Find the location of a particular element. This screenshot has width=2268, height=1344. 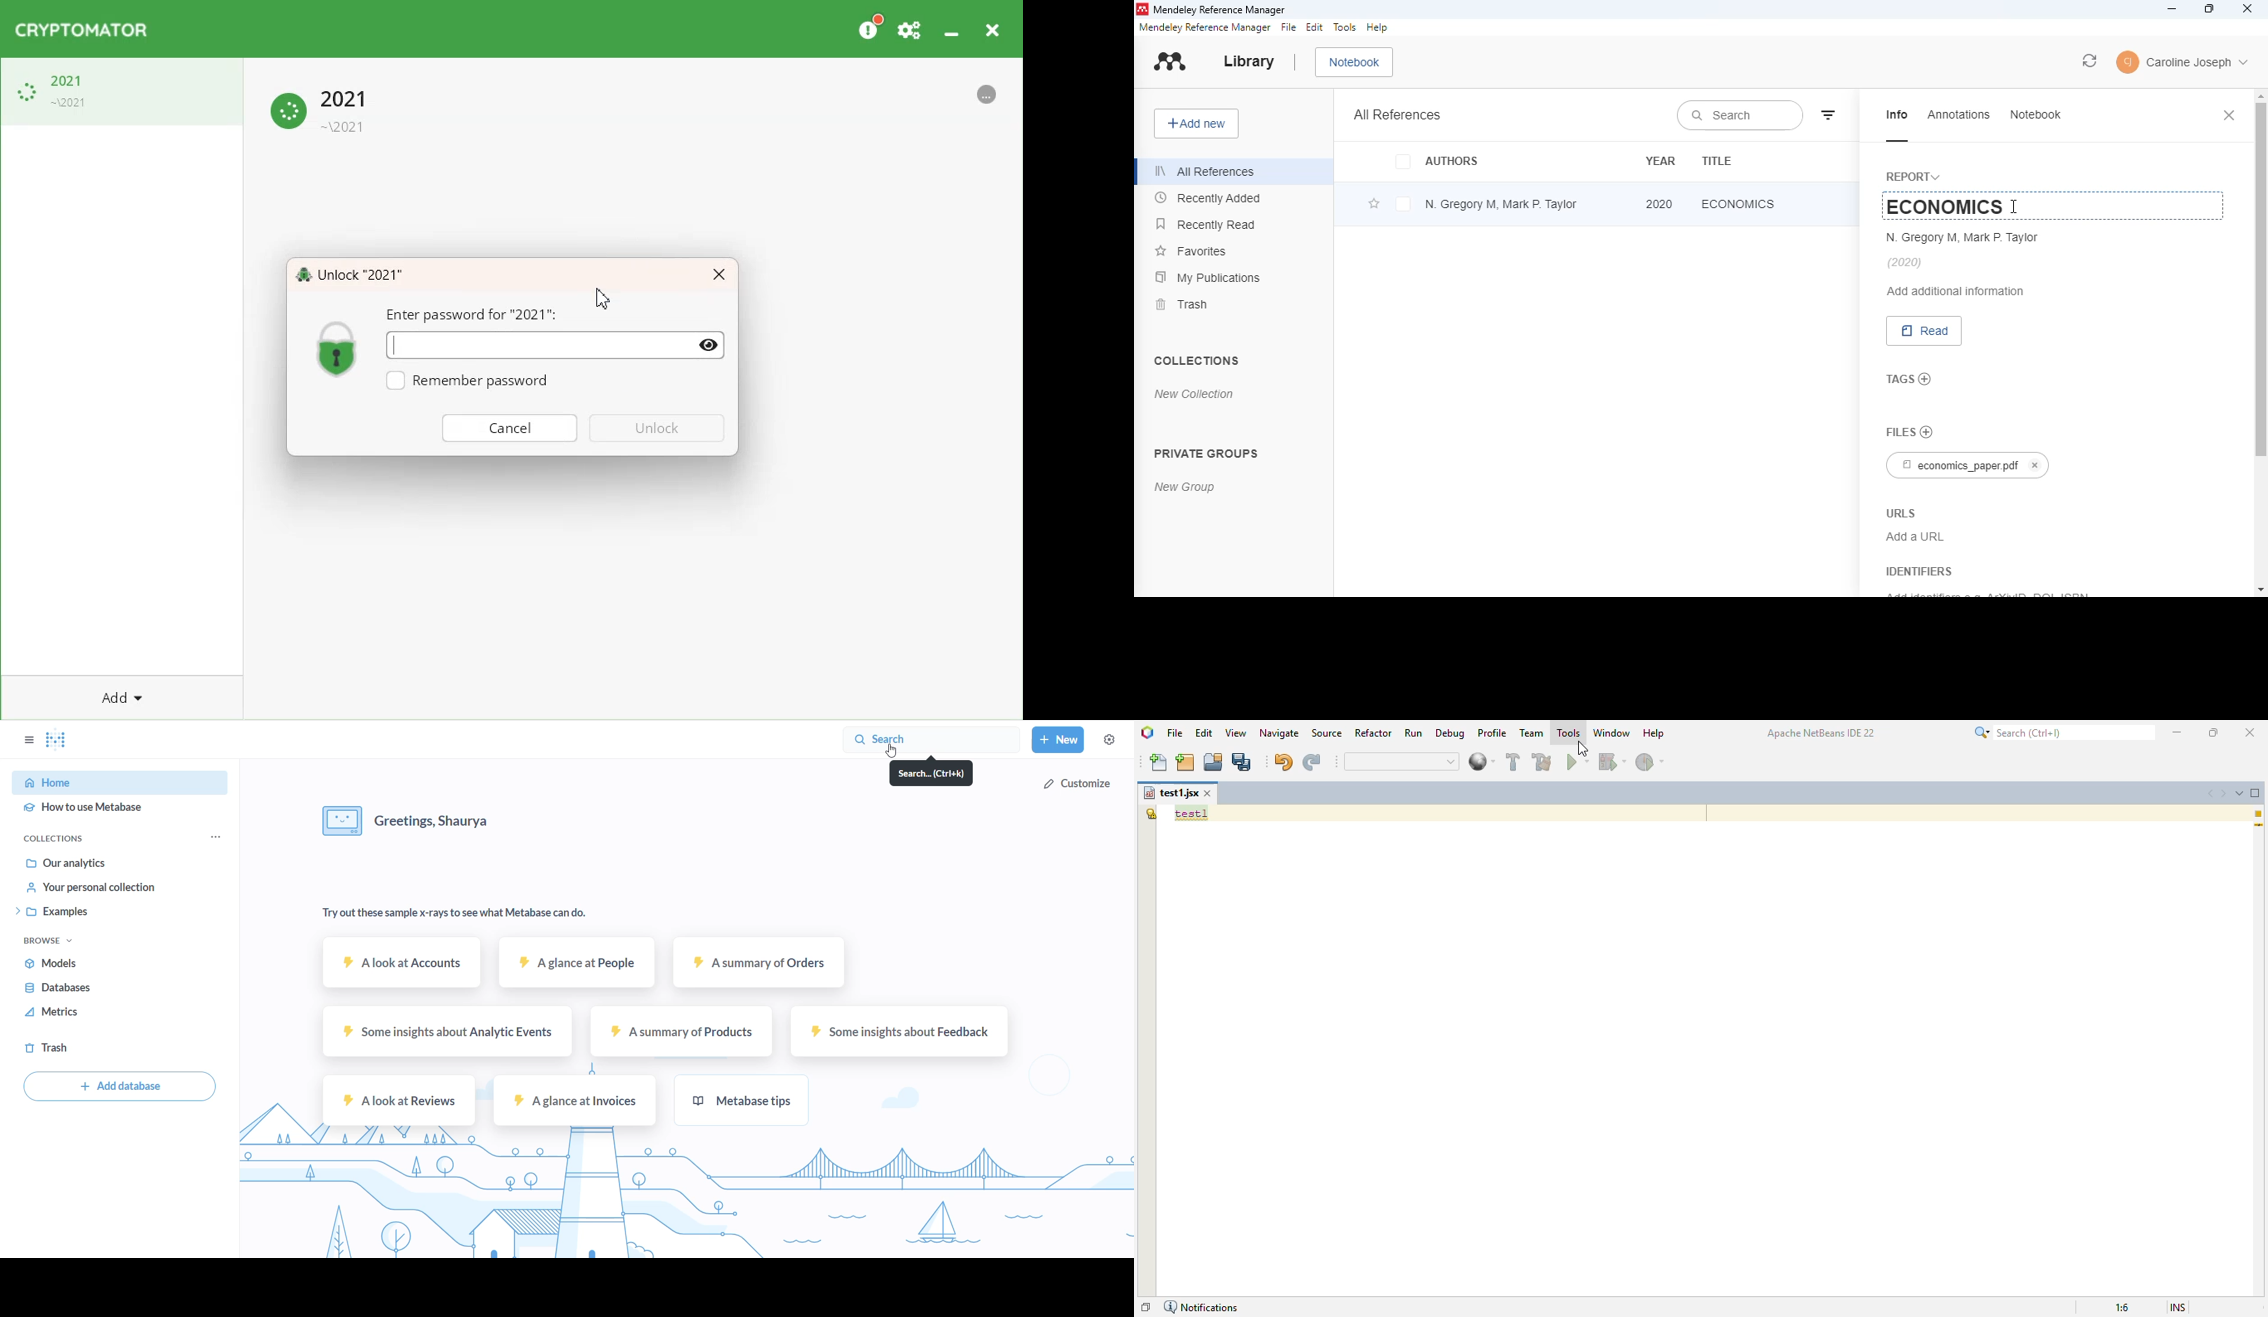

ECONOMICS is located at coordinates (1945, 206).